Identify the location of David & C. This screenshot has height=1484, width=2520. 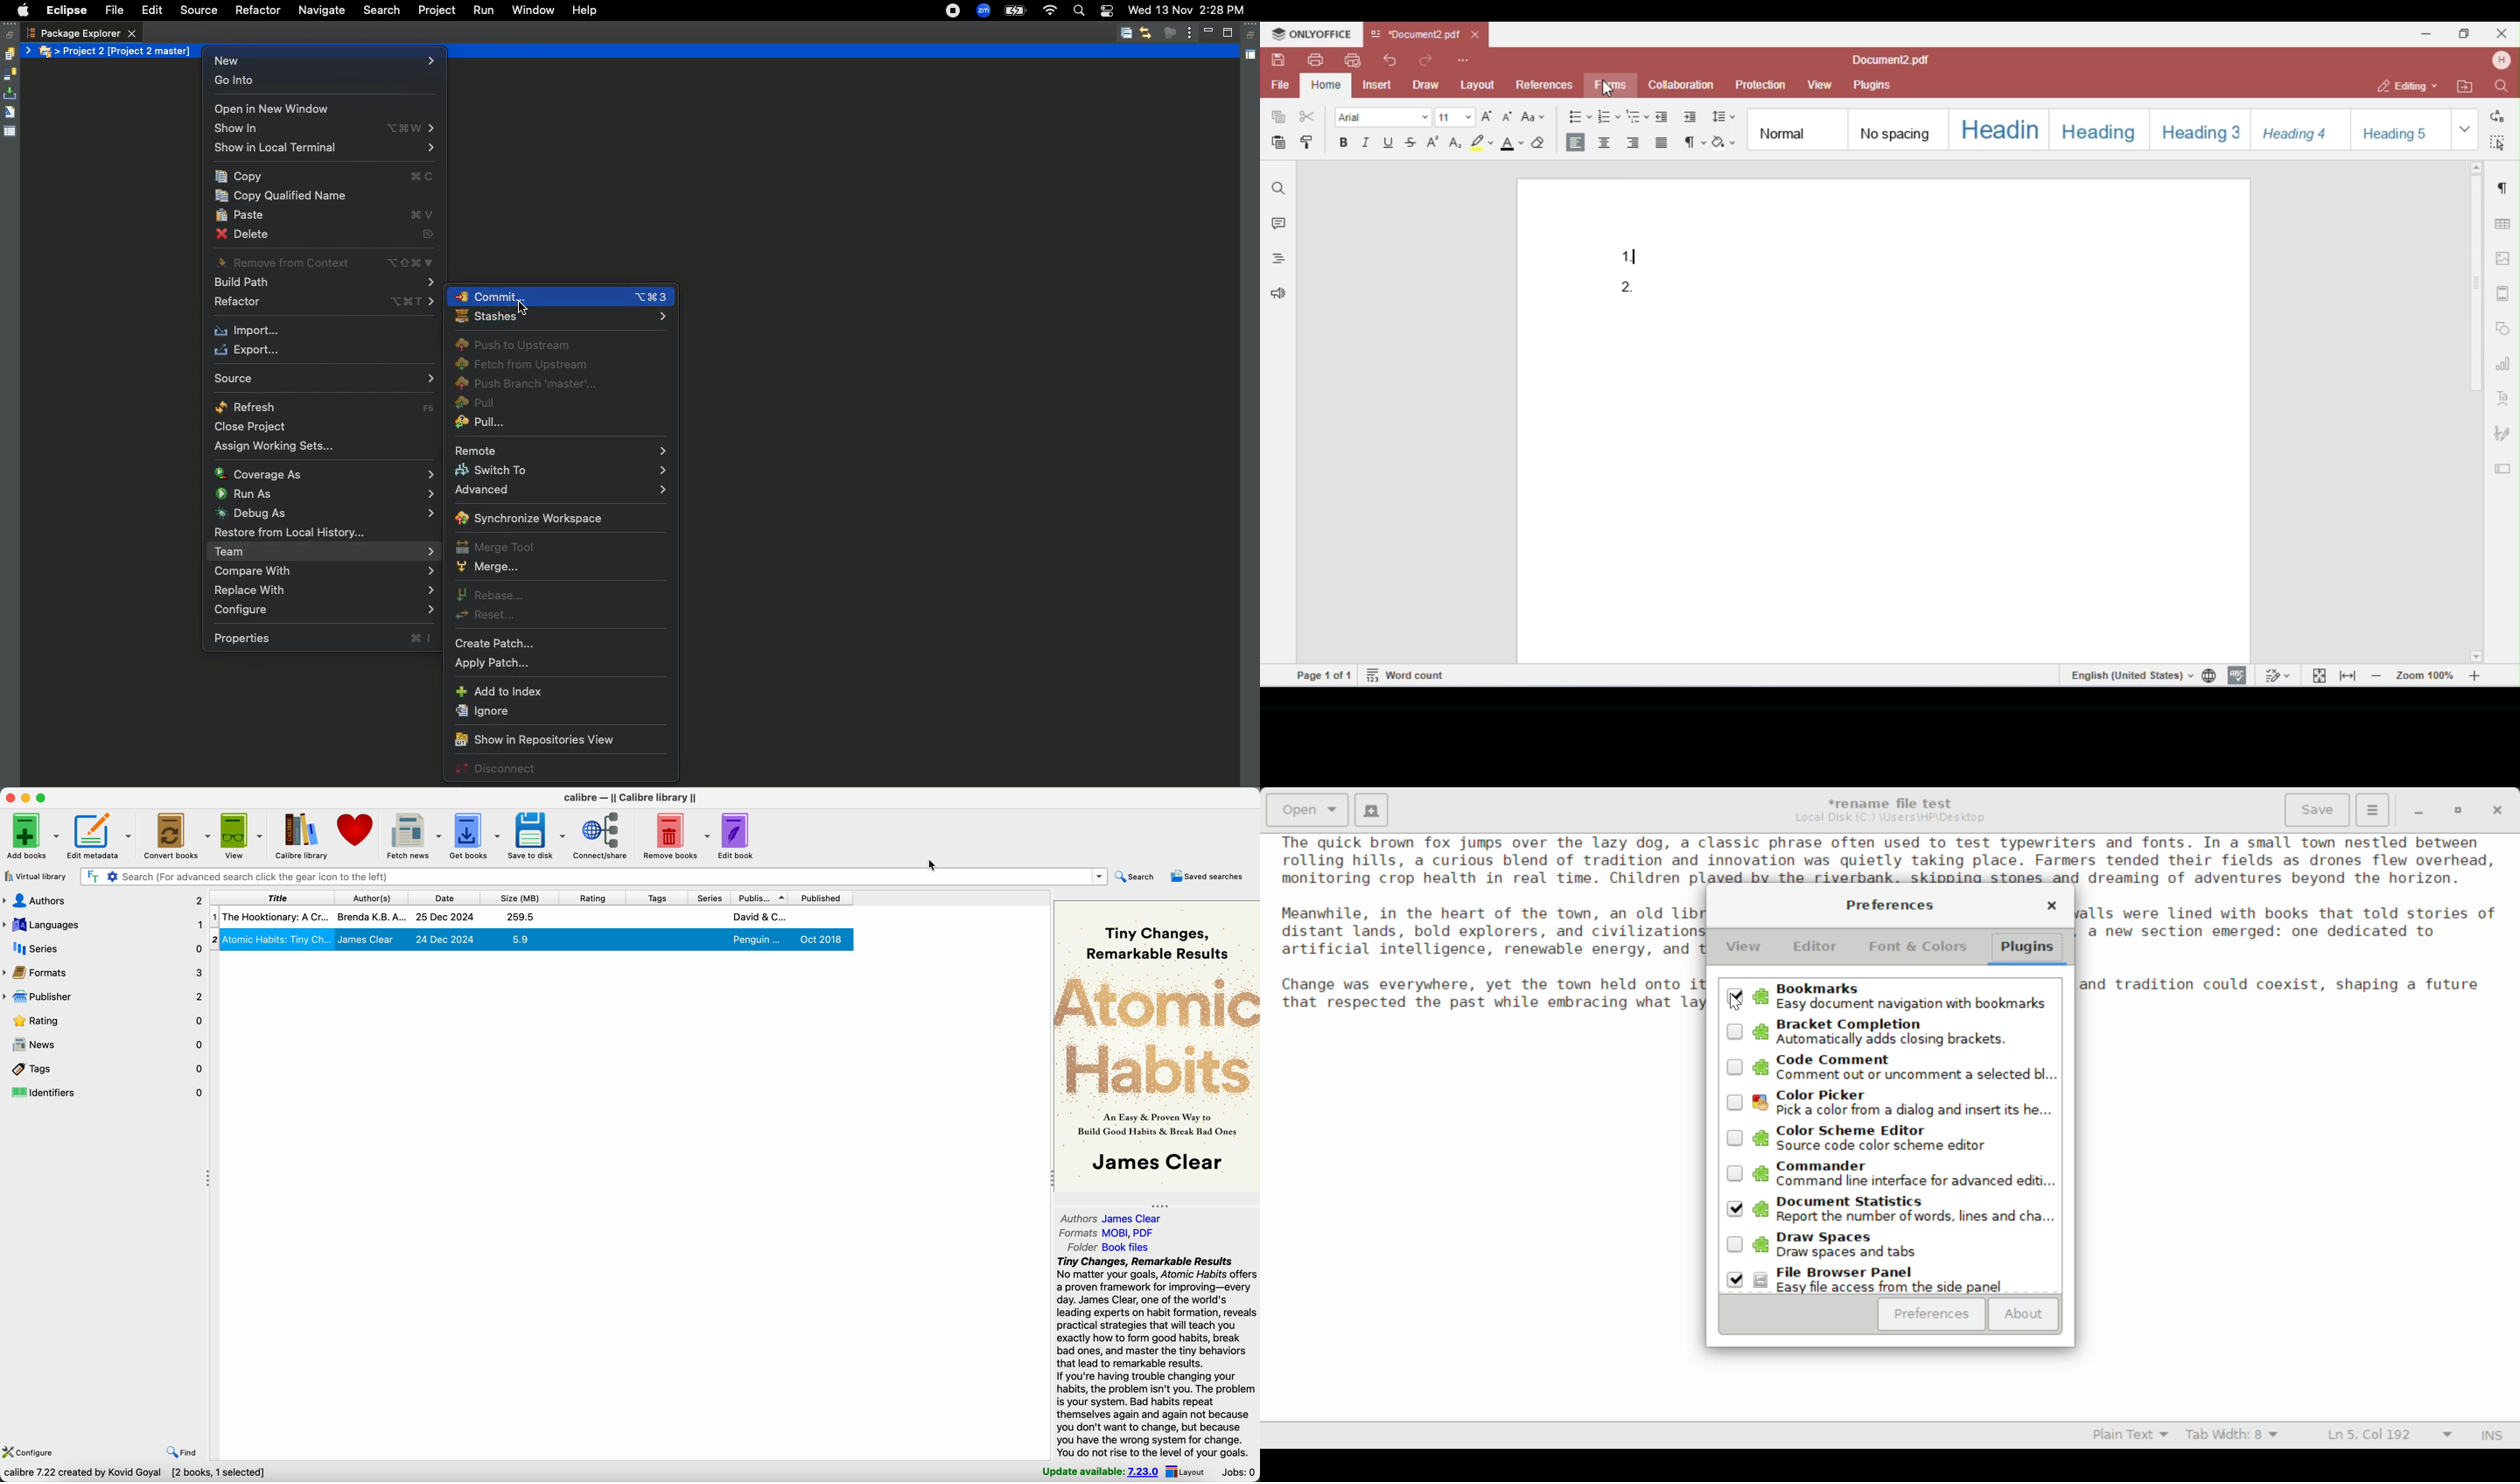
(759, 917).